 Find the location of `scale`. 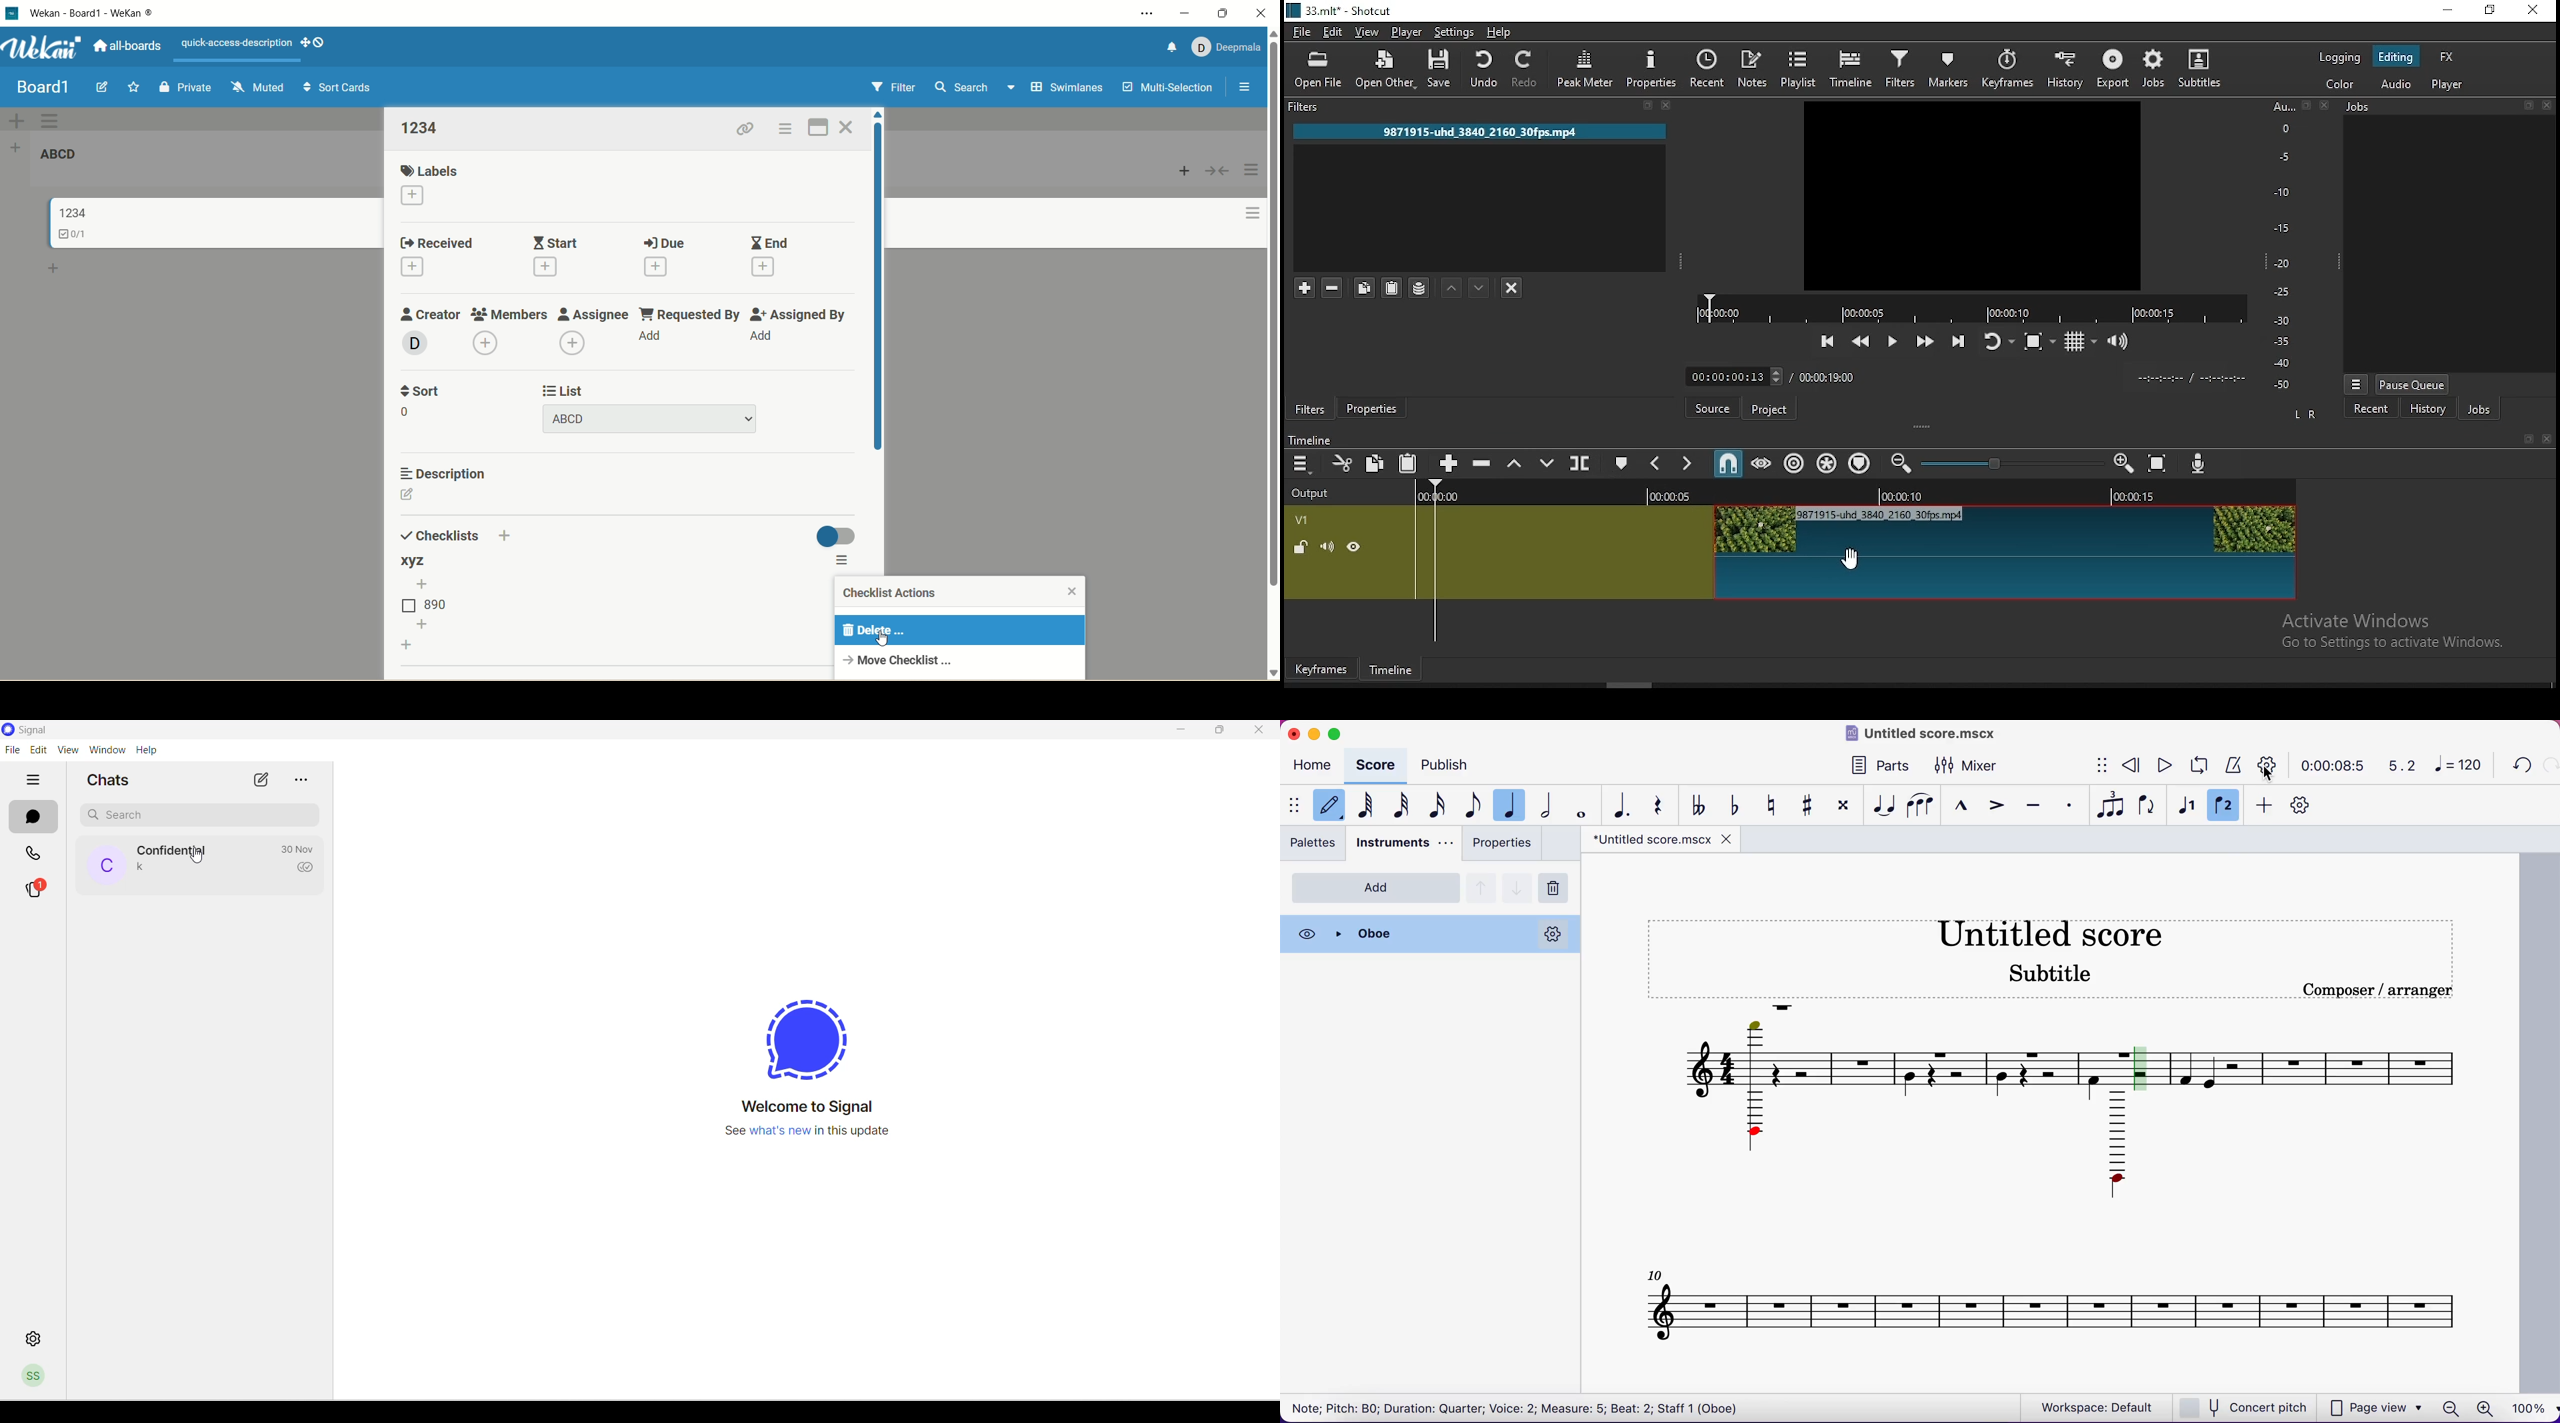

scale is located at coordinates (2282, 246).